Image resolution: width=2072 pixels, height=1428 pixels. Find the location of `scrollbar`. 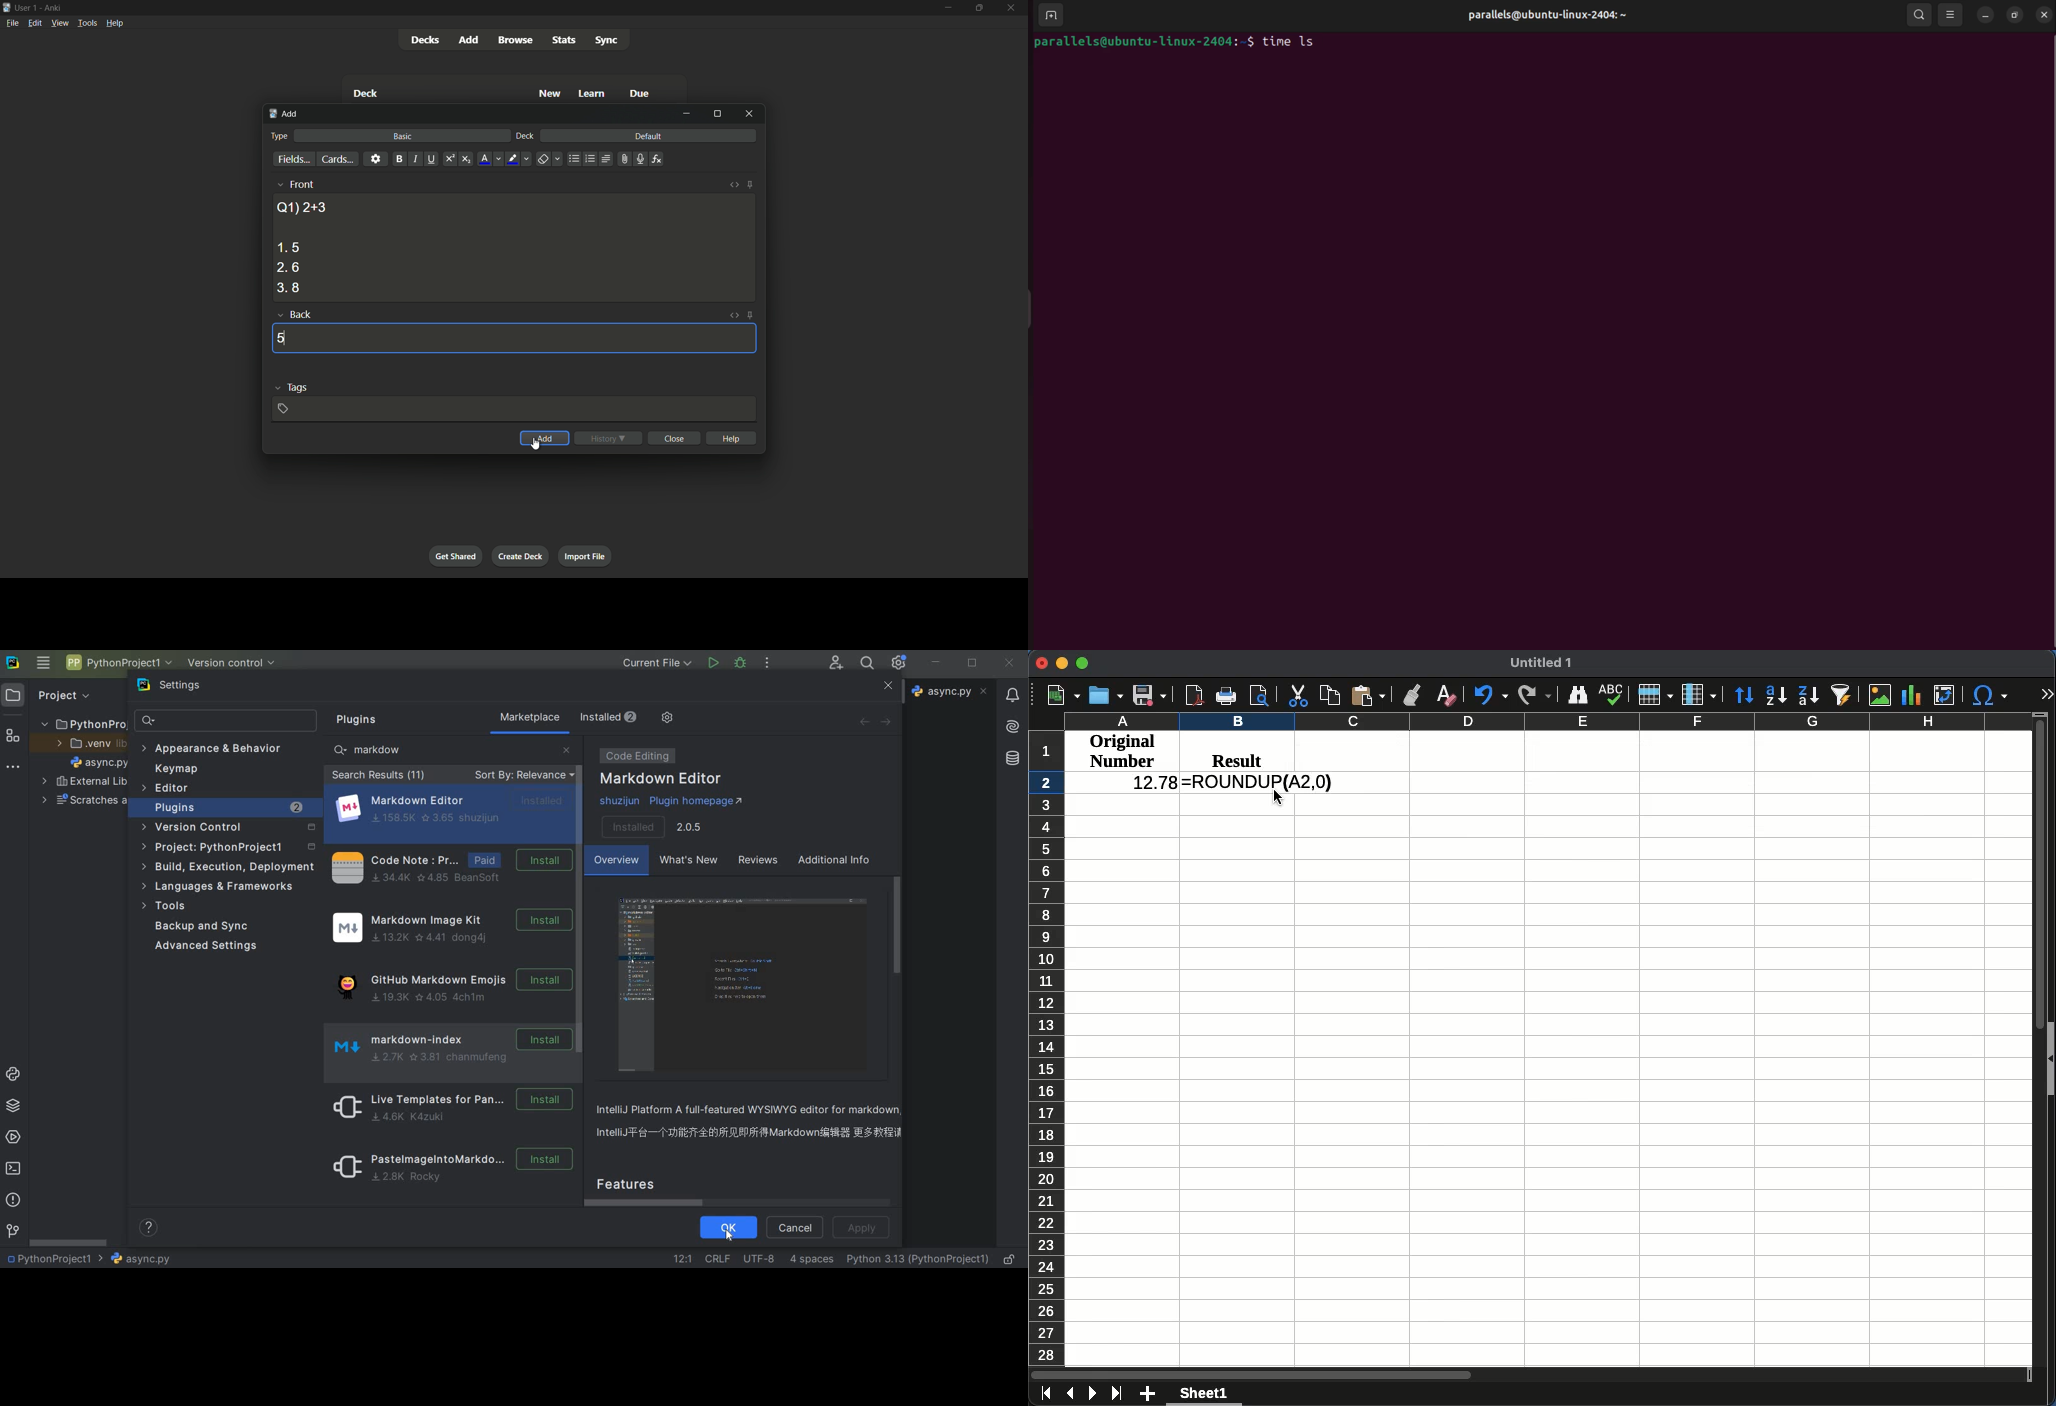

scrollbar is located at coordinates (69, 1242).